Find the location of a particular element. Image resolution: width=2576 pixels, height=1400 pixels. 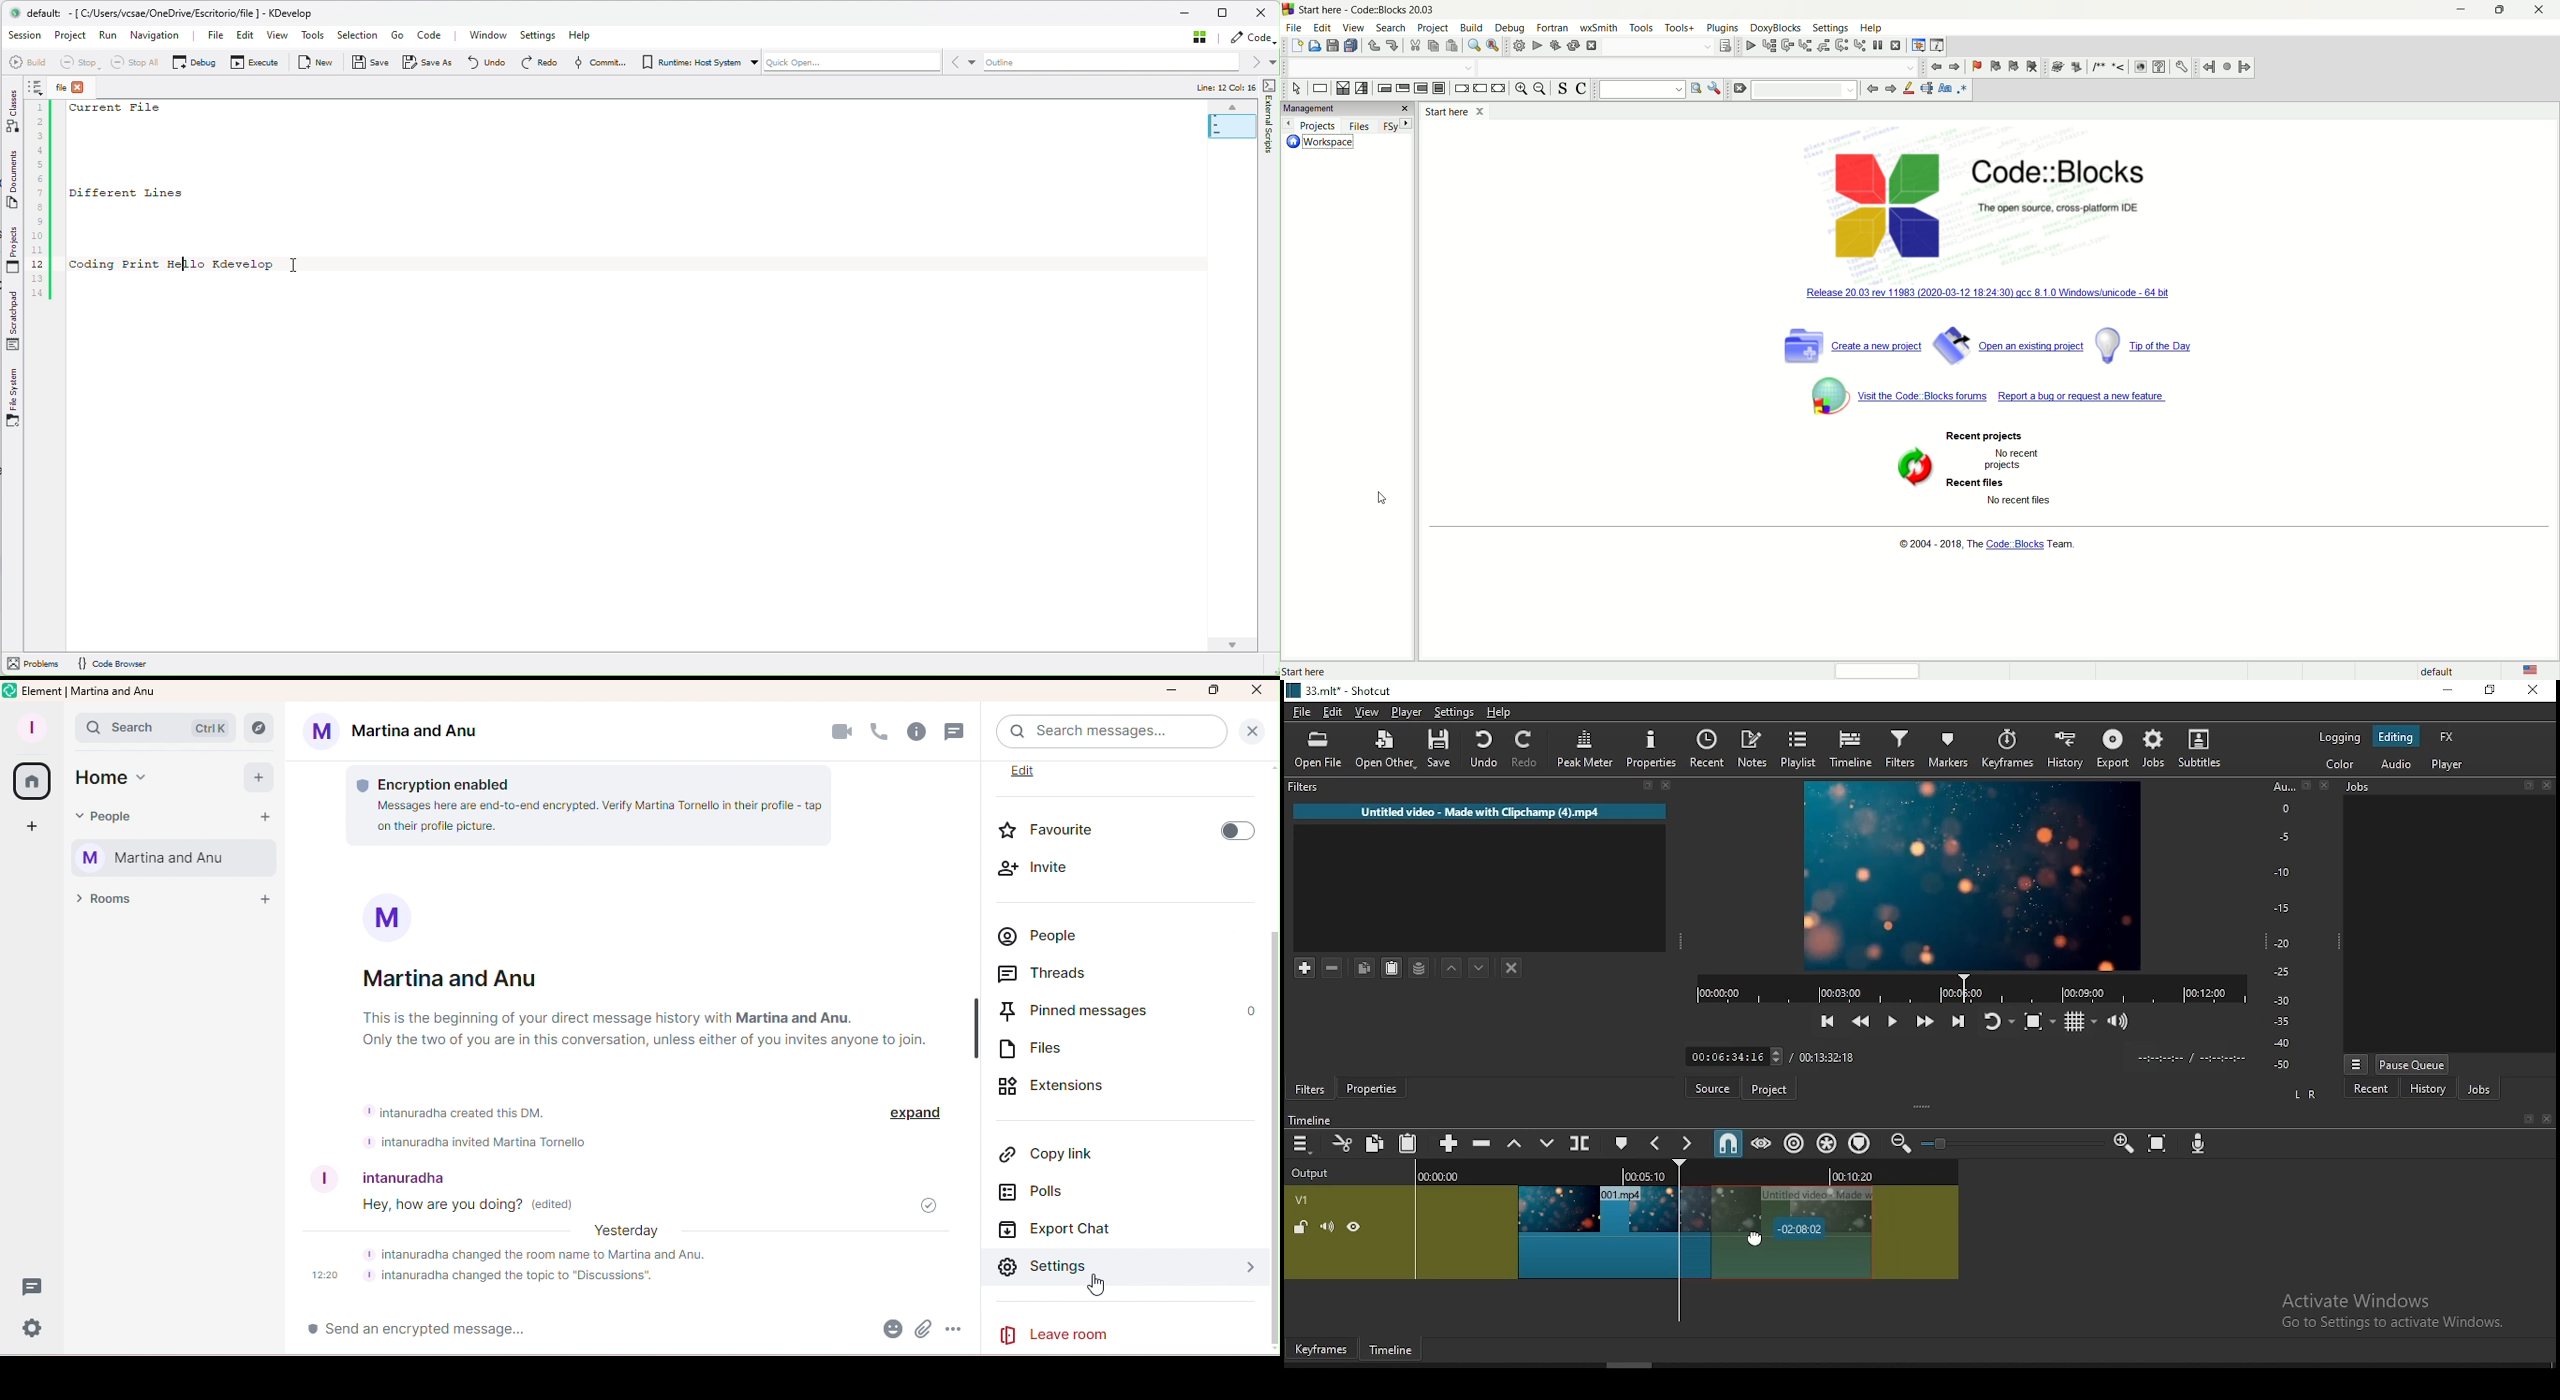

 is located at coordinates (1960, 1055).